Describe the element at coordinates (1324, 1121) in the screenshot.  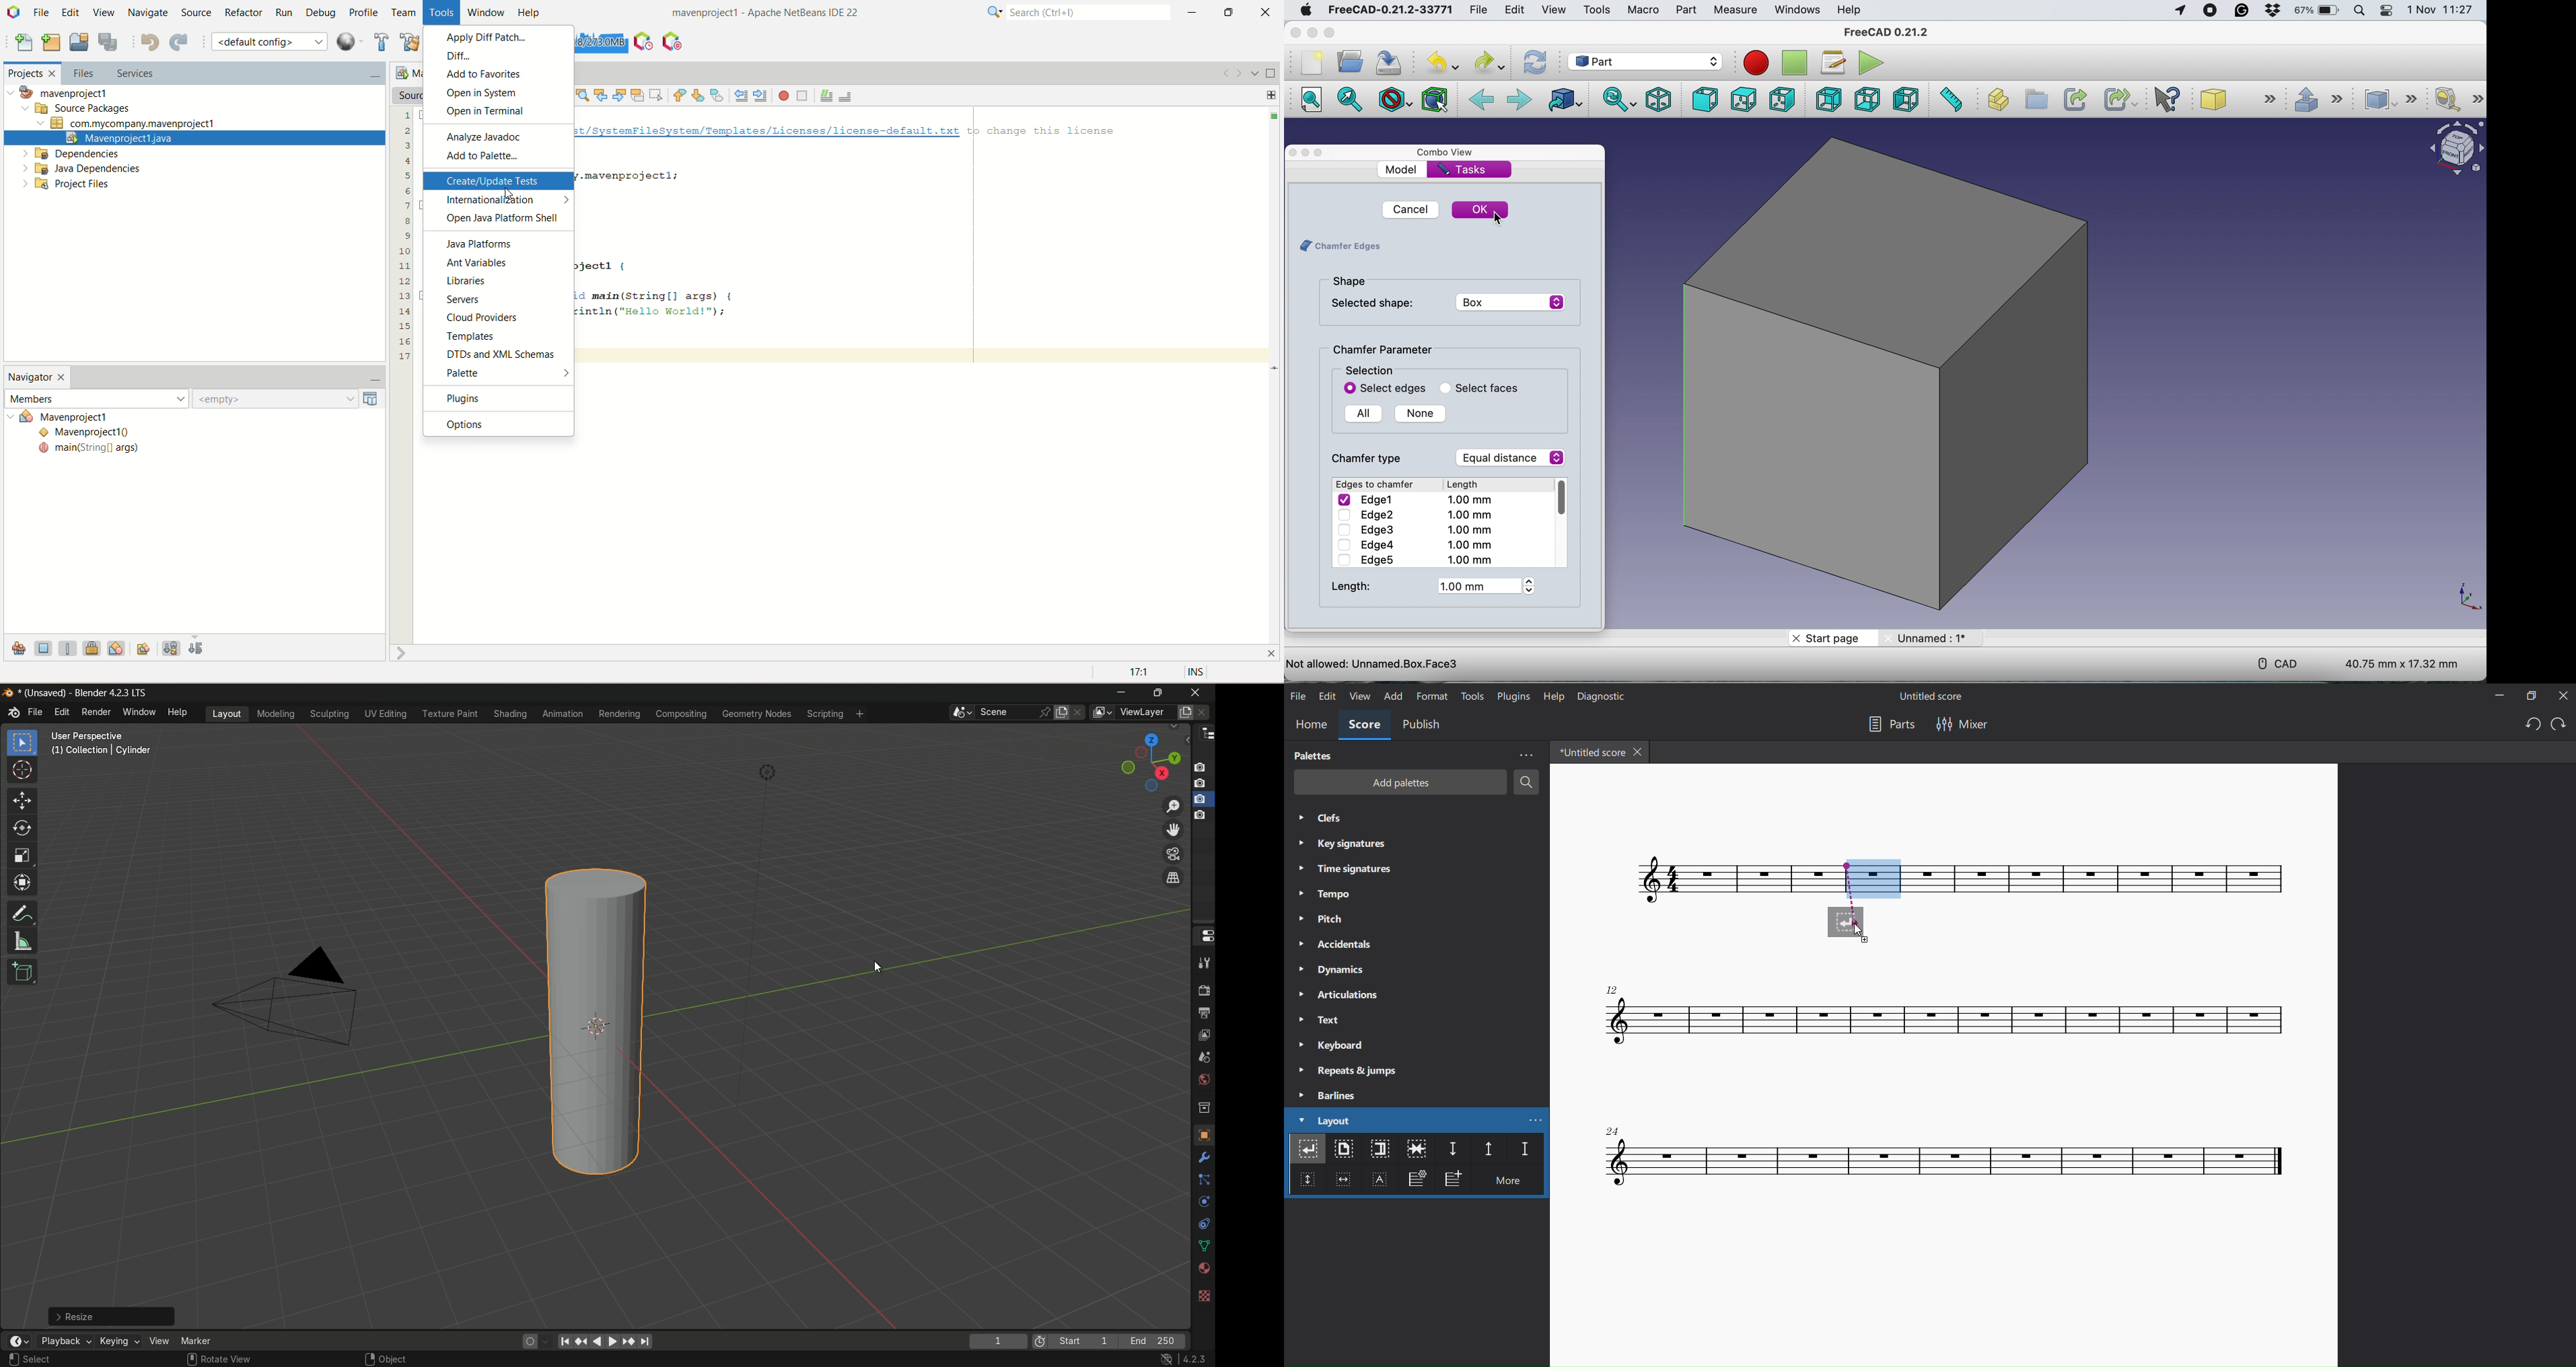
I see `layout` at that location.